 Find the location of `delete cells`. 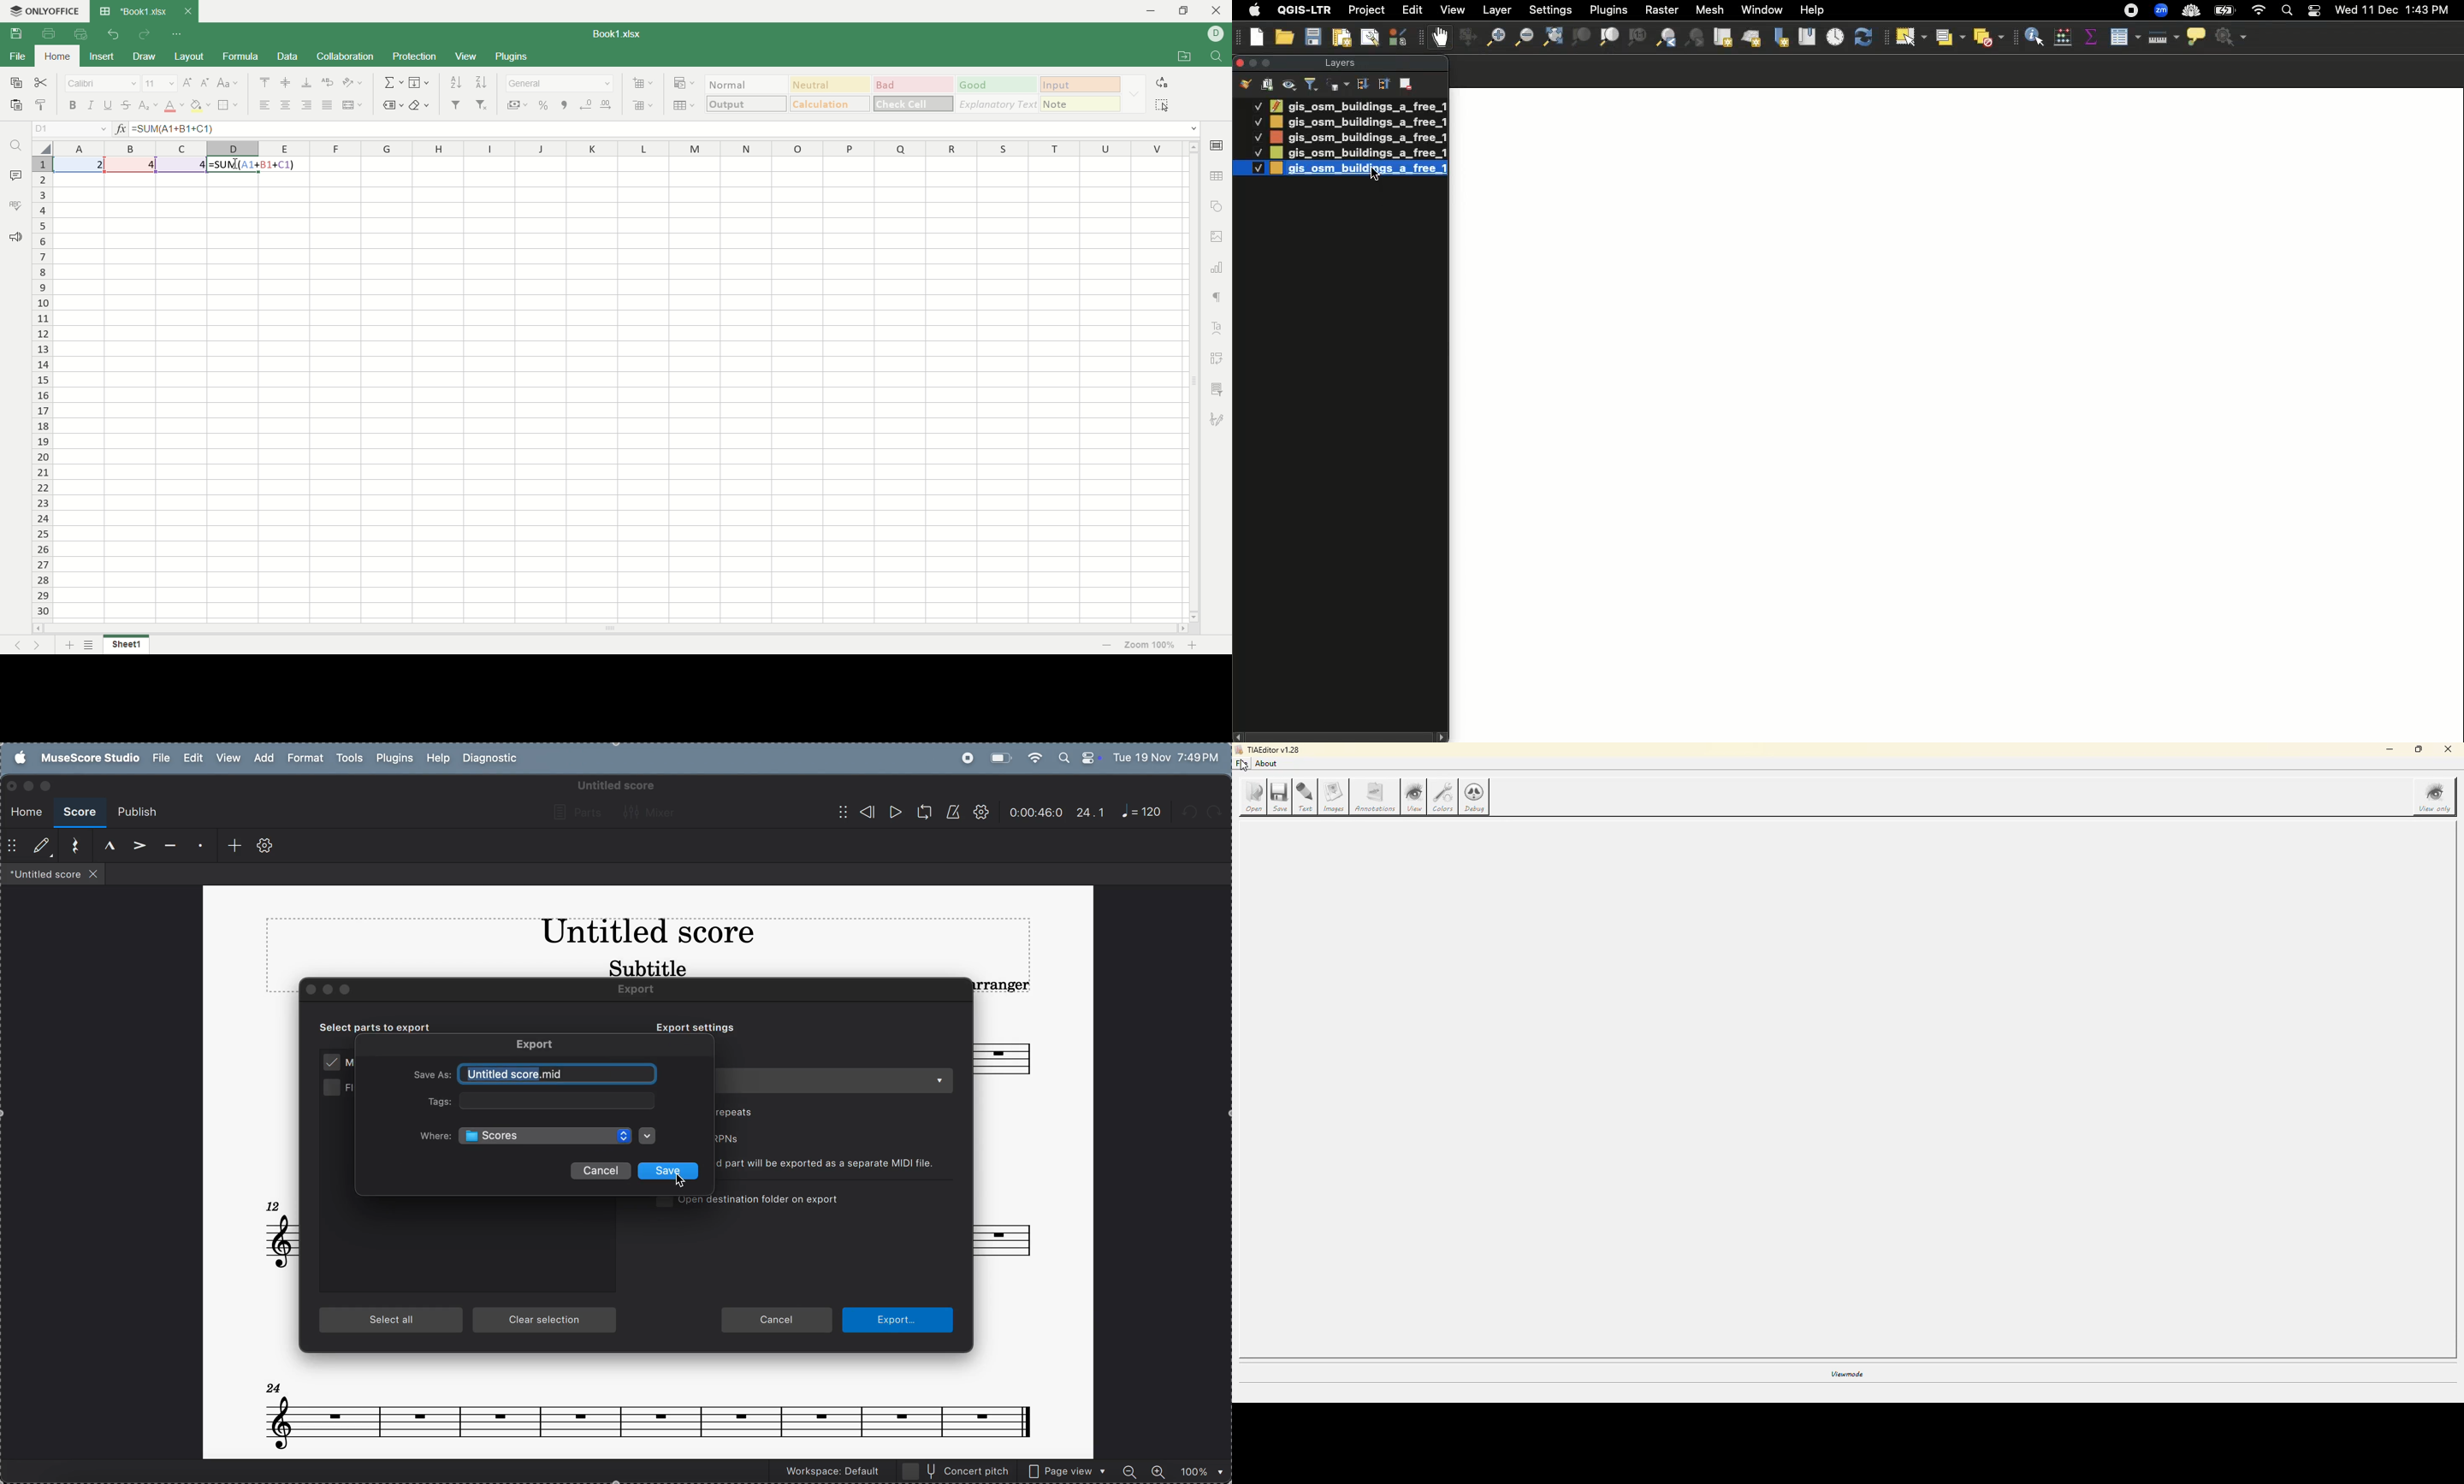

delete cells is located at coordinates (643, 105).